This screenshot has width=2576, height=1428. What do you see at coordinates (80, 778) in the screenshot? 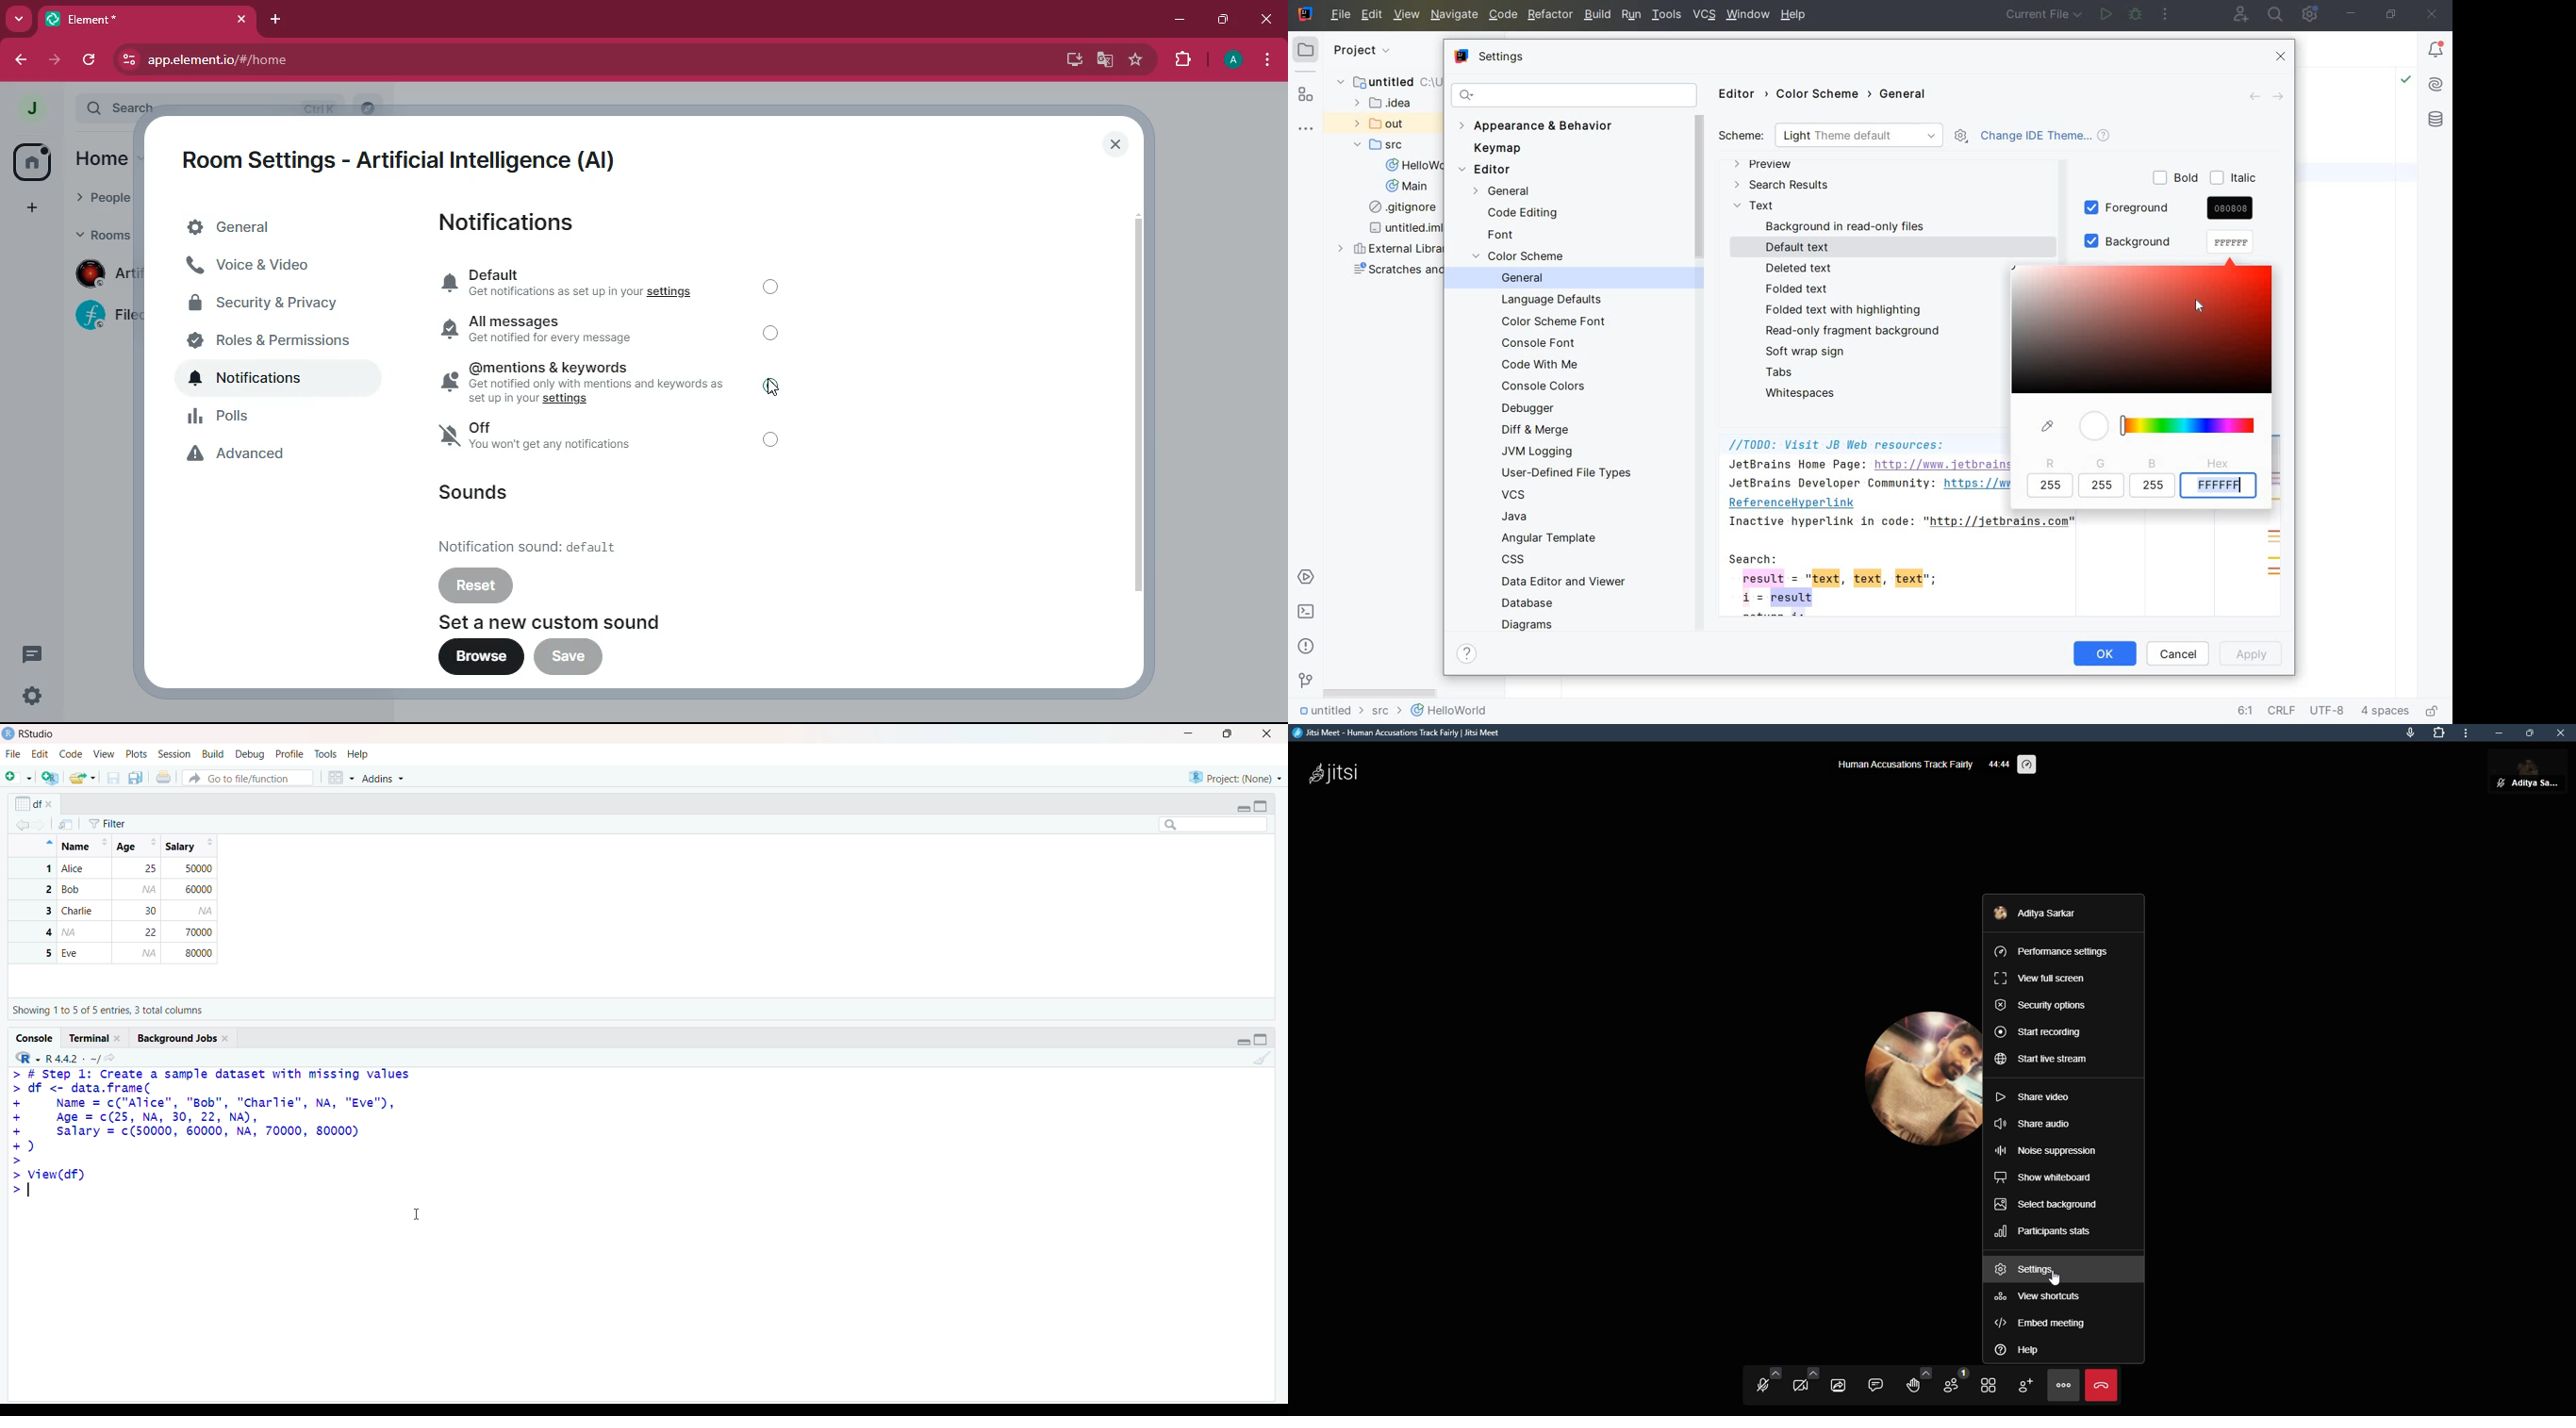
I see `Open an existing file (Ctrl + O)` at bounding box center [80, 778].